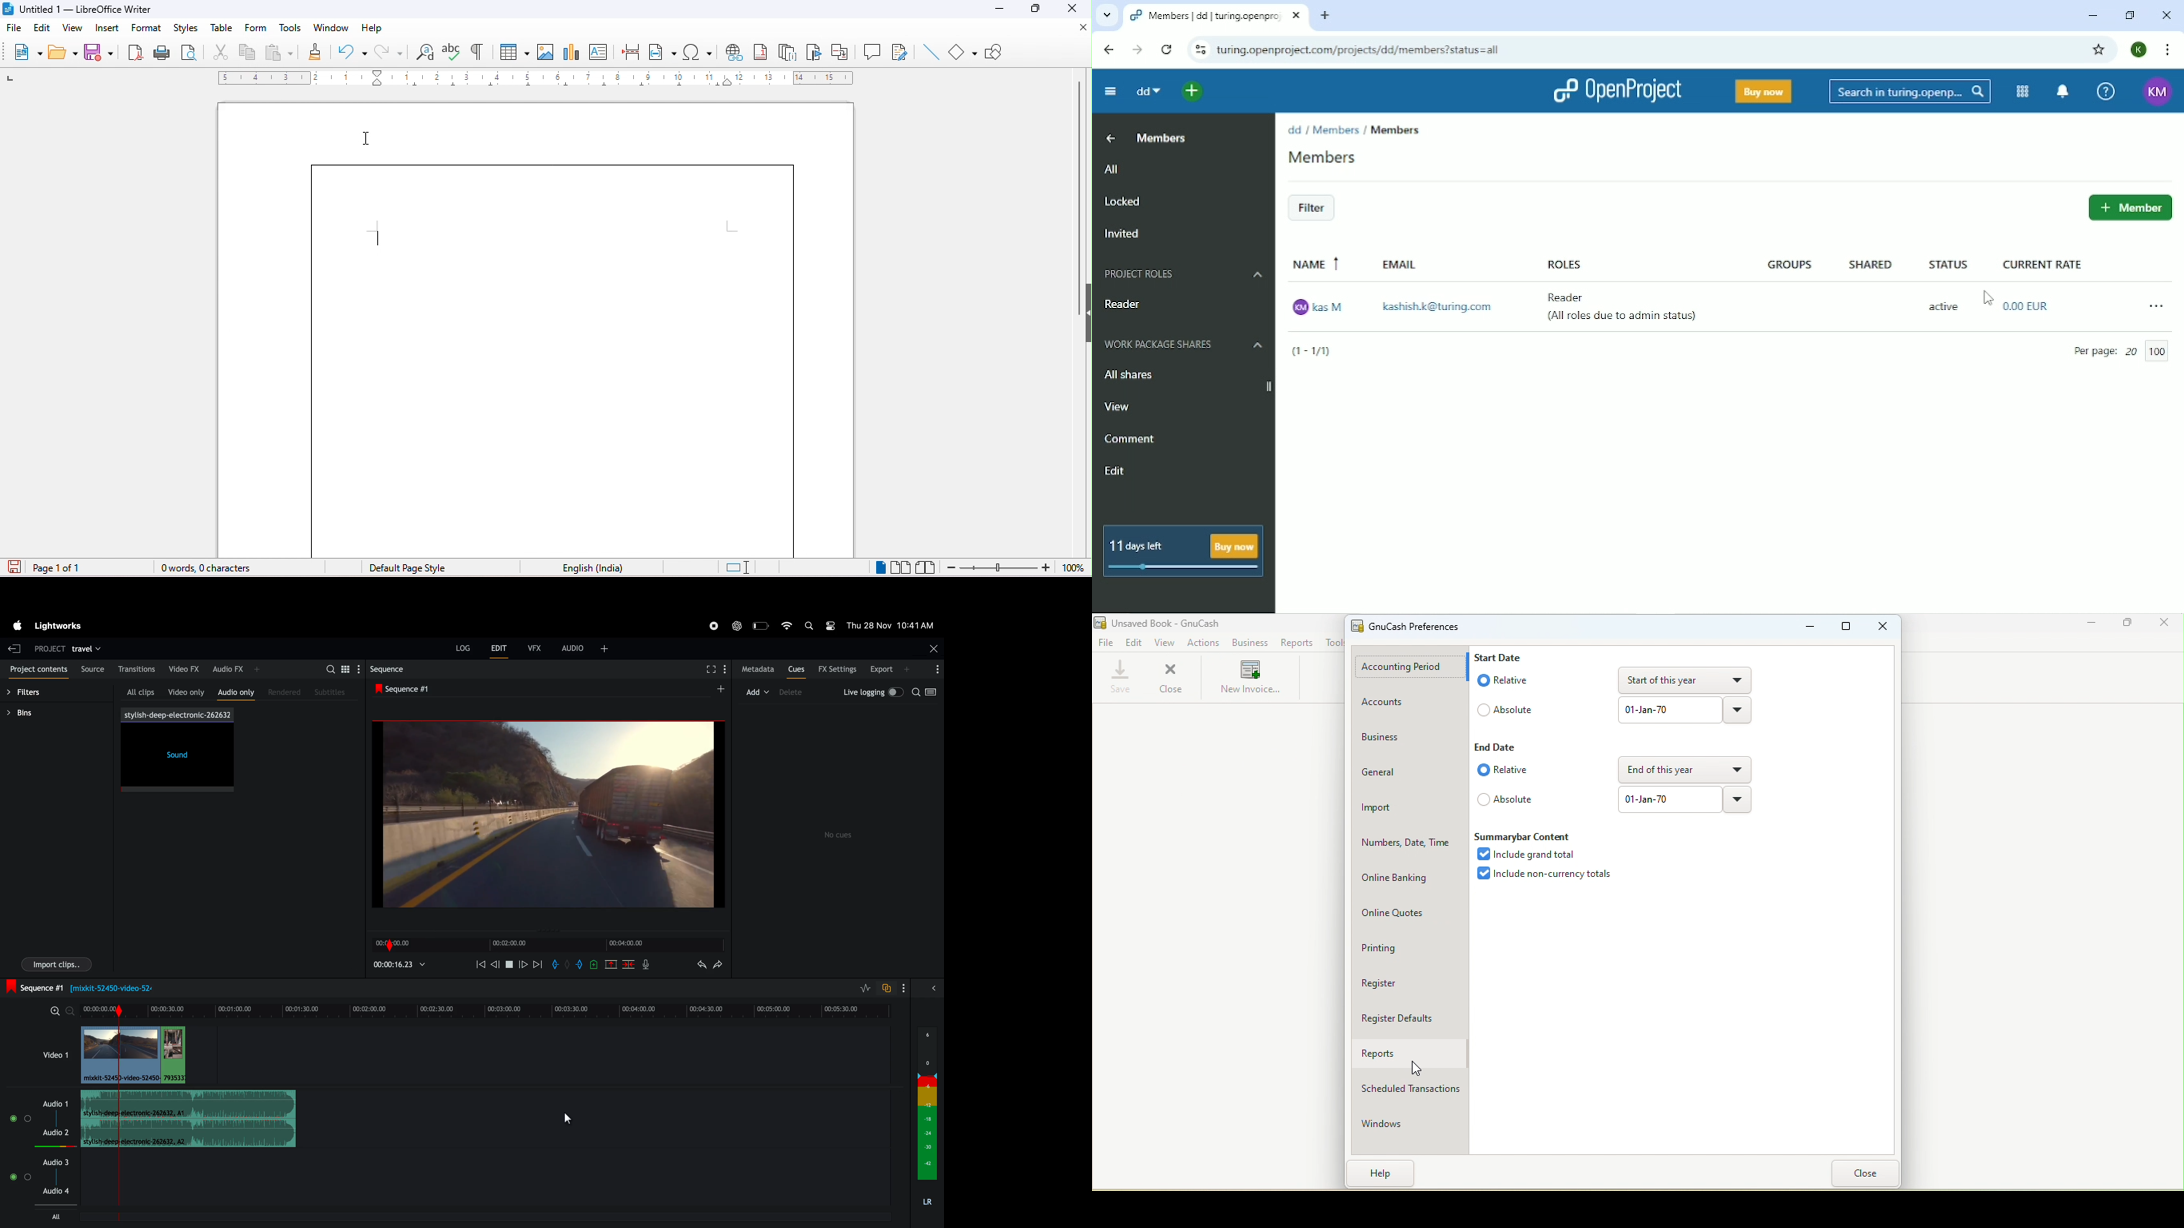 The width and height of the screenshot is (2184, 1232). I want to click on no cues, so click(839, 834).